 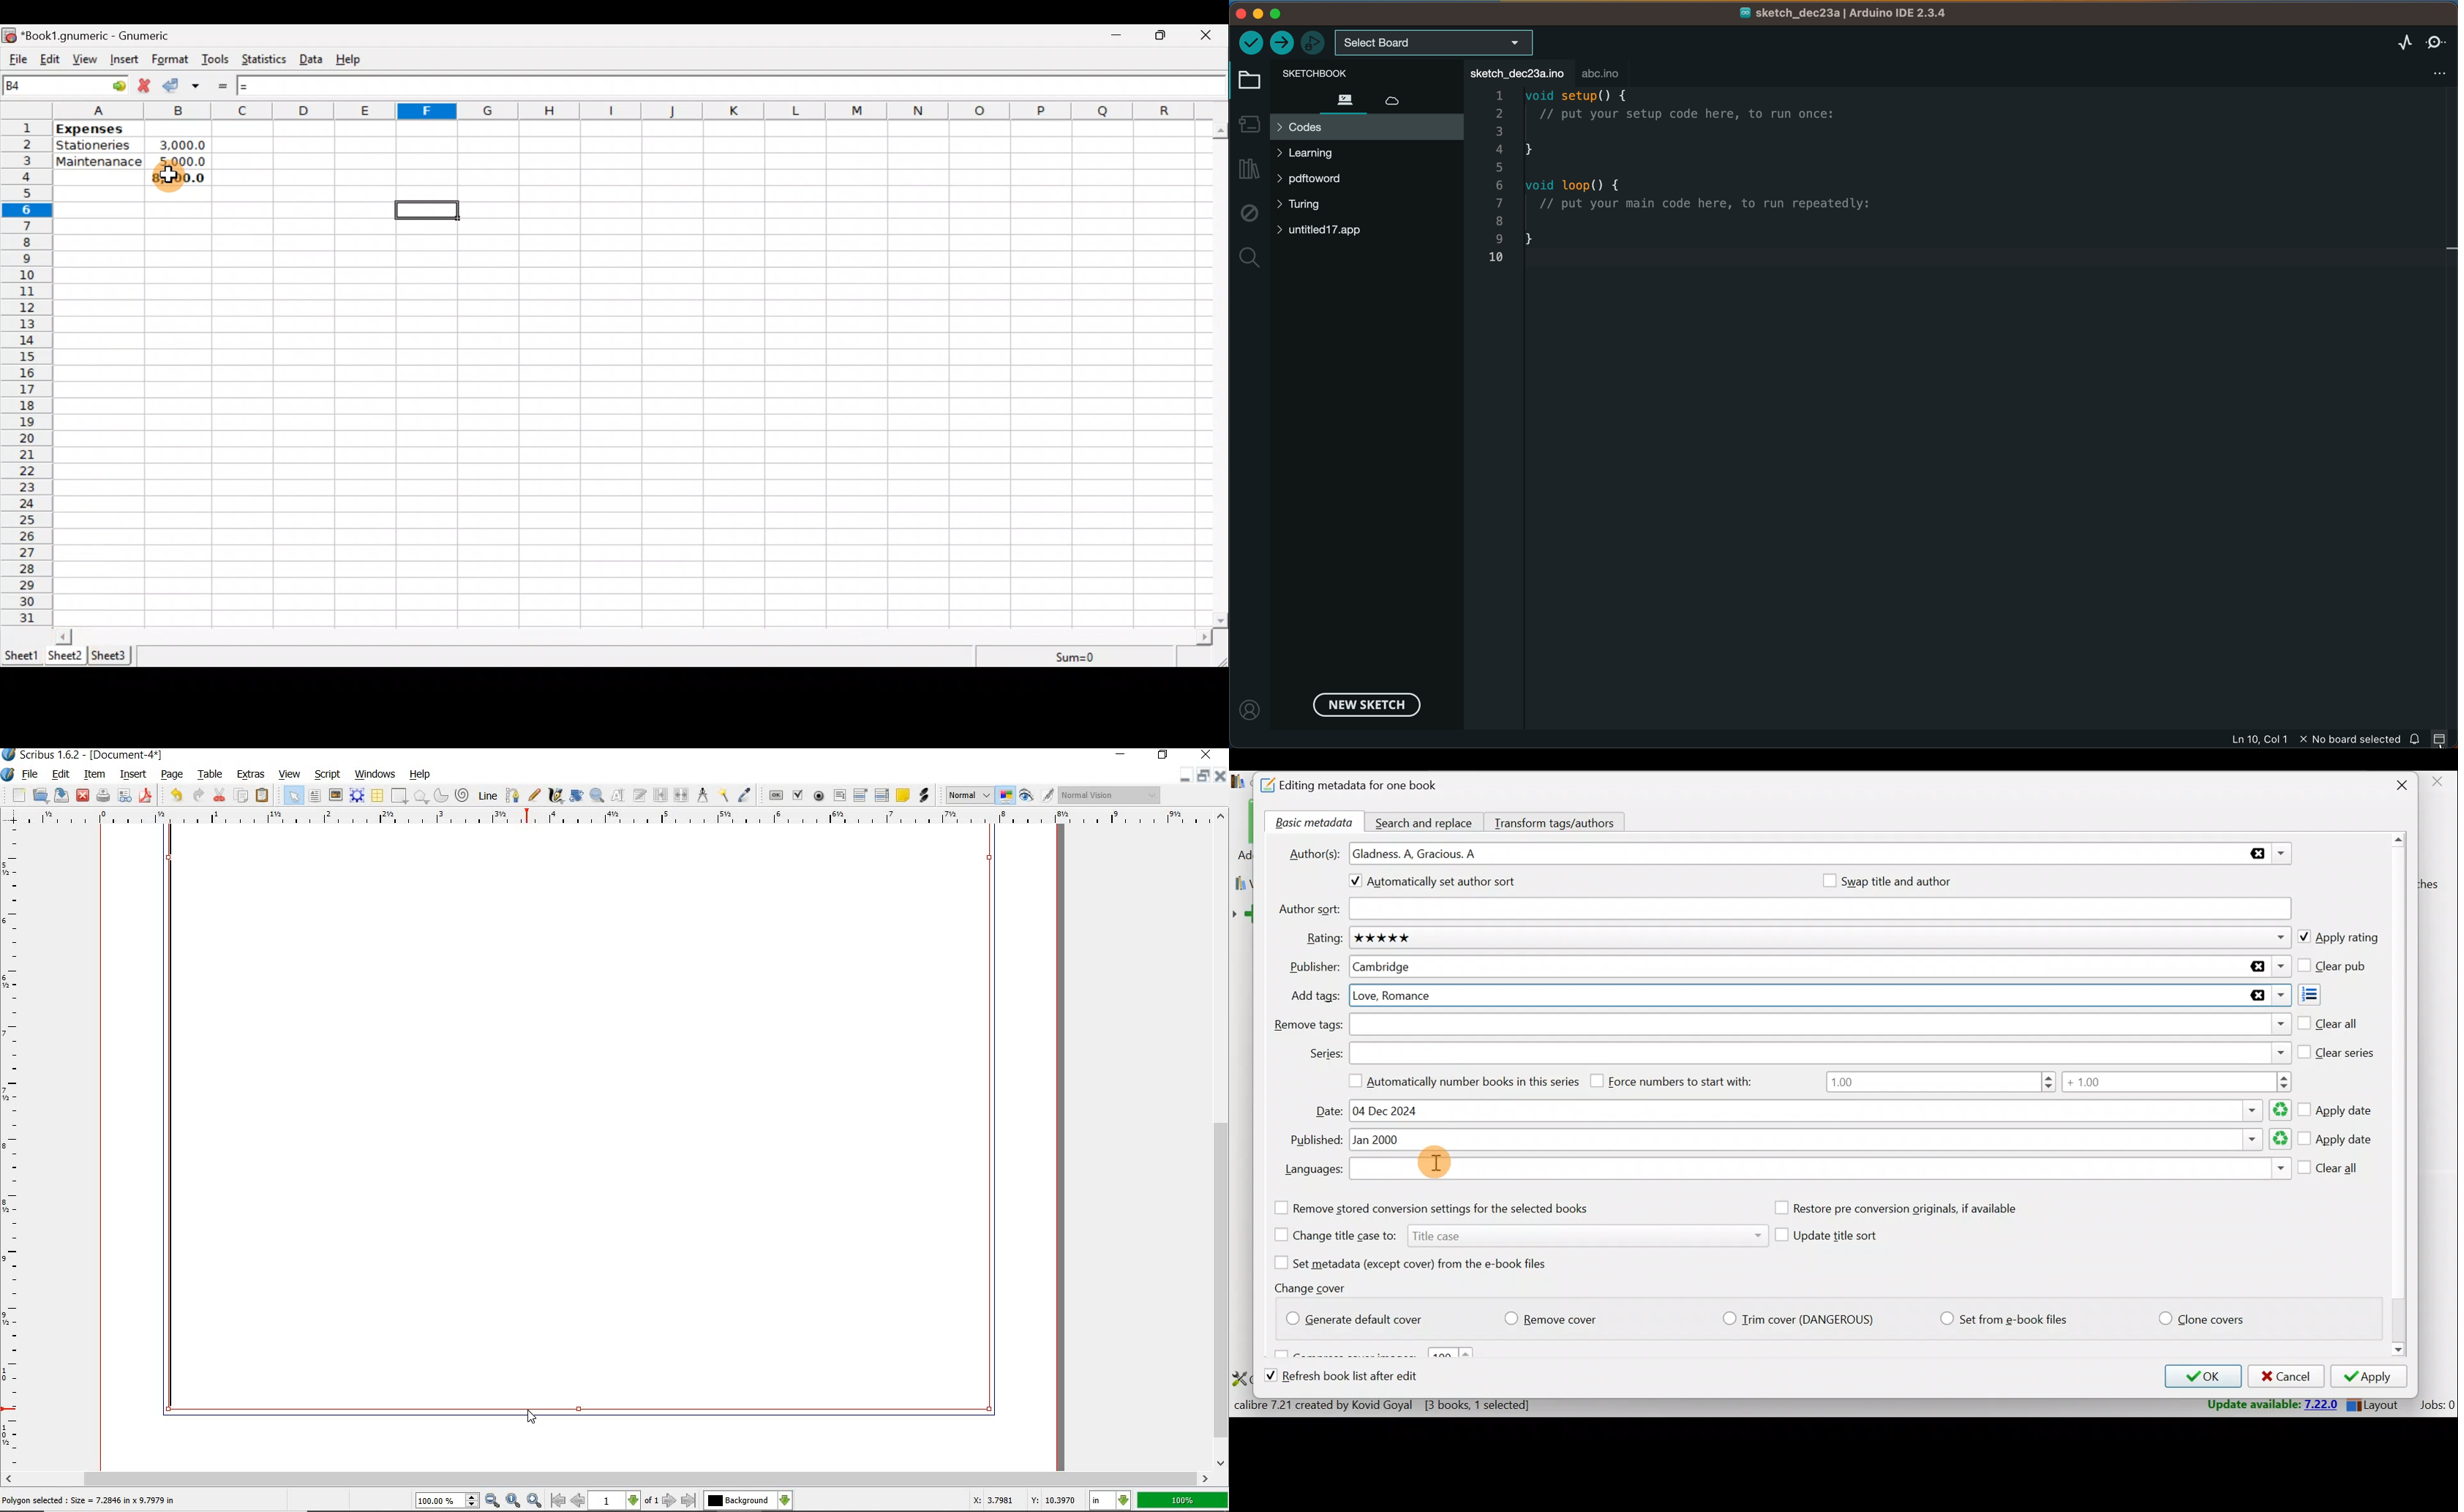 I want to click on Languages:, so click(x=1312, y=1171).